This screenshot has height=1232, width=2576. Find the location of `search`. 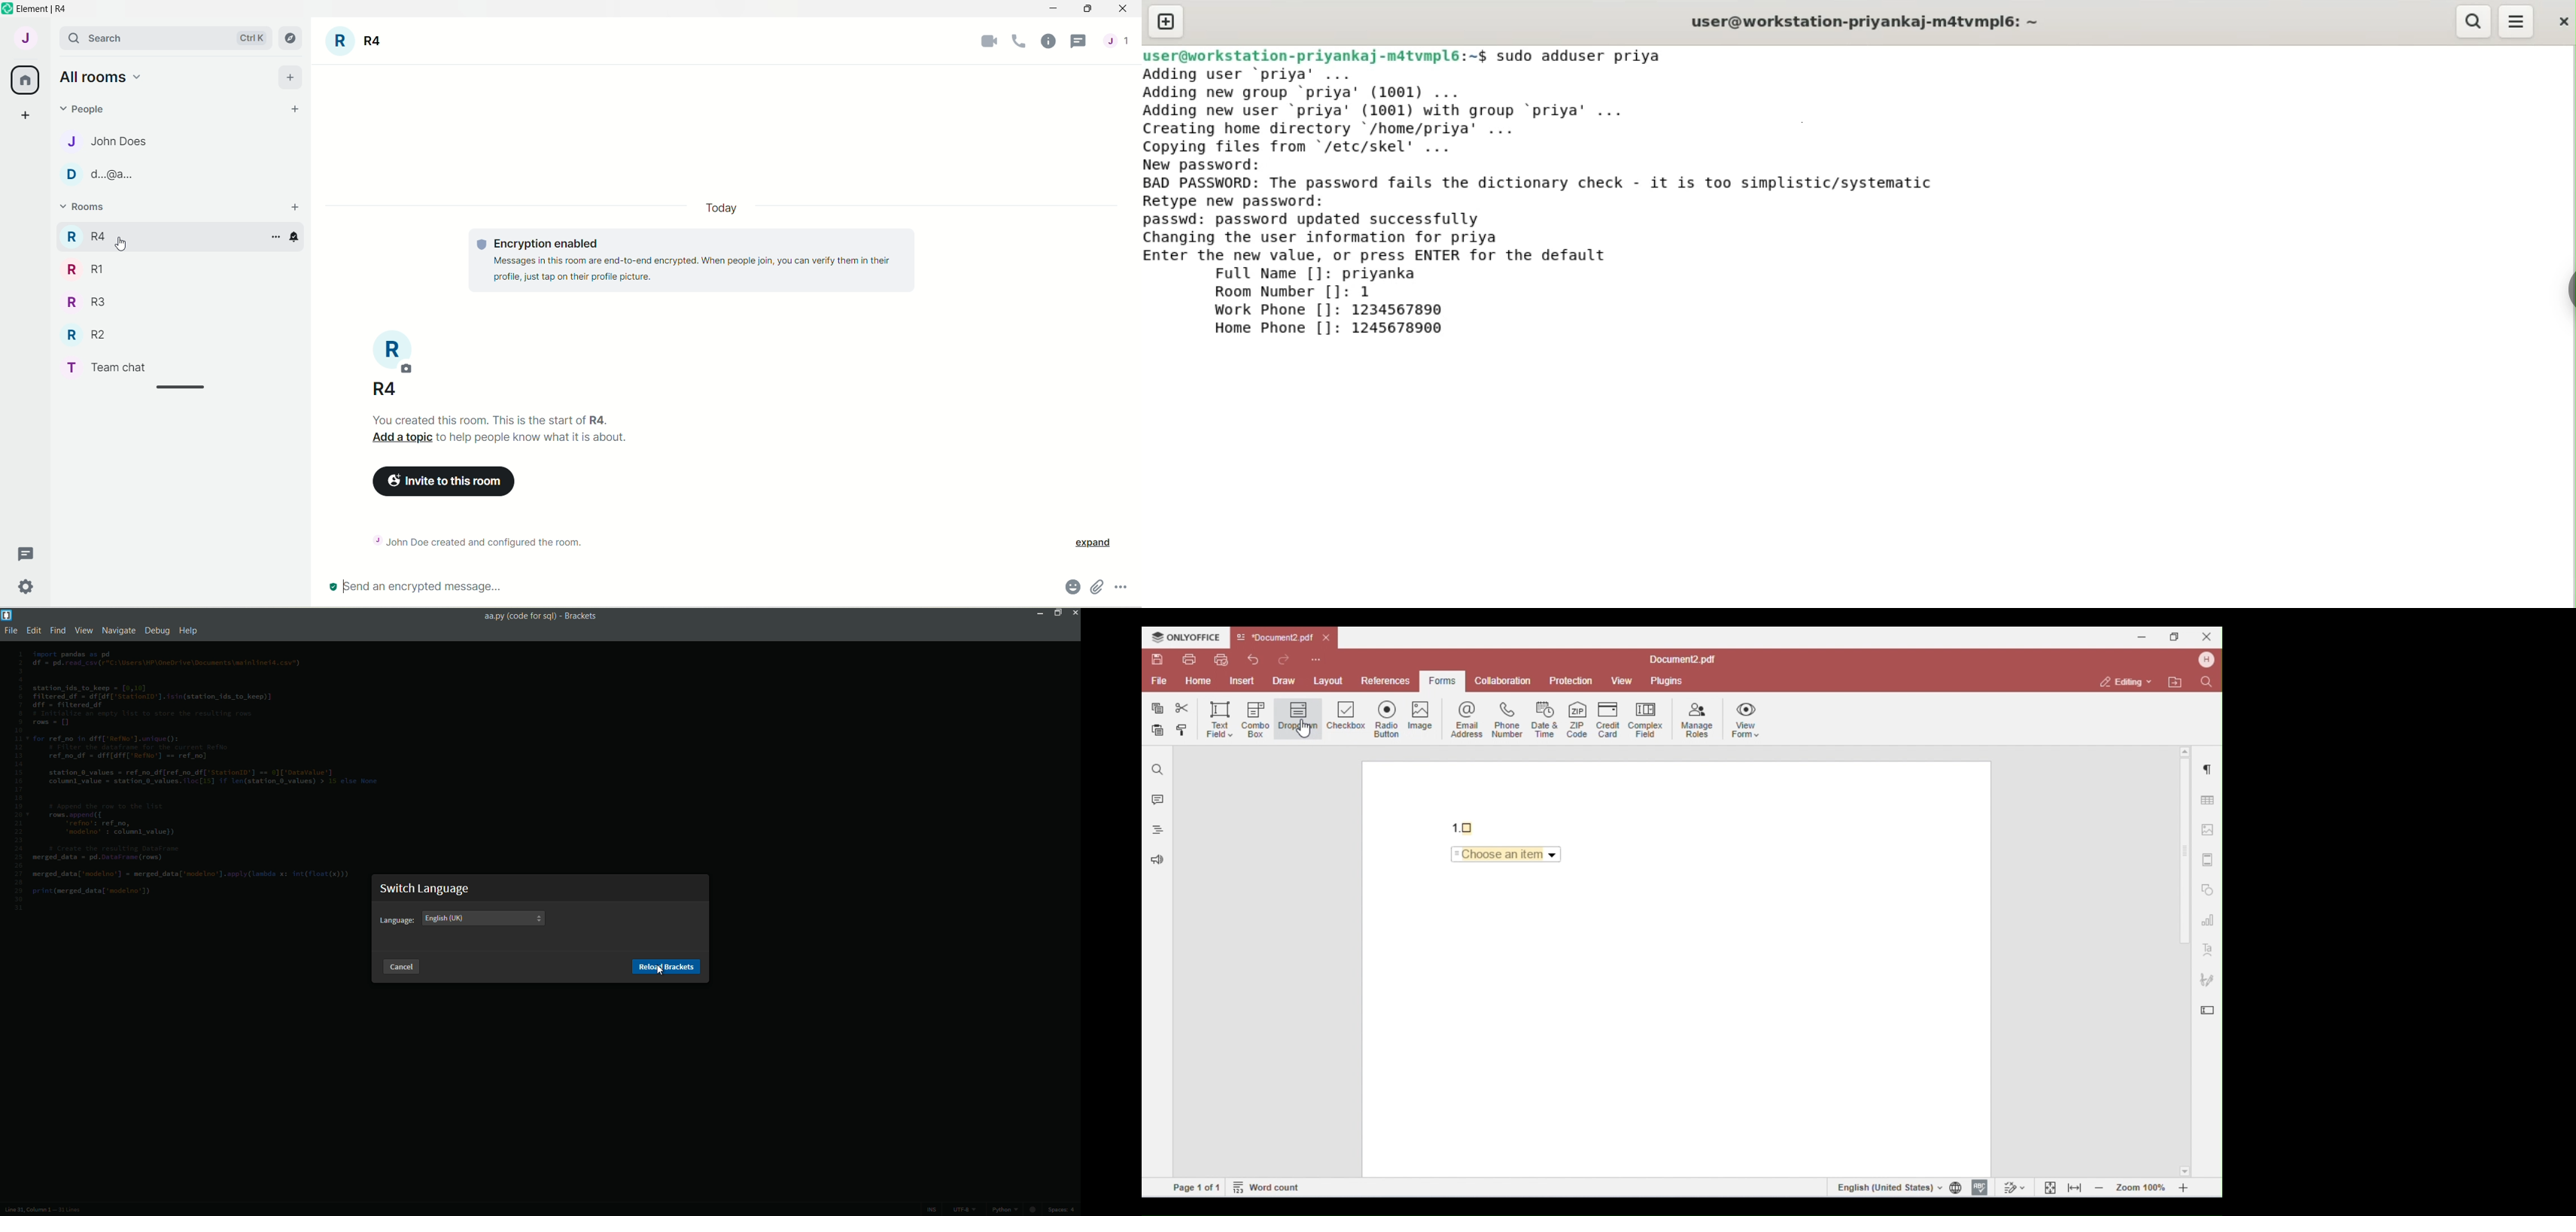

search is located at coordinates (123, 37).